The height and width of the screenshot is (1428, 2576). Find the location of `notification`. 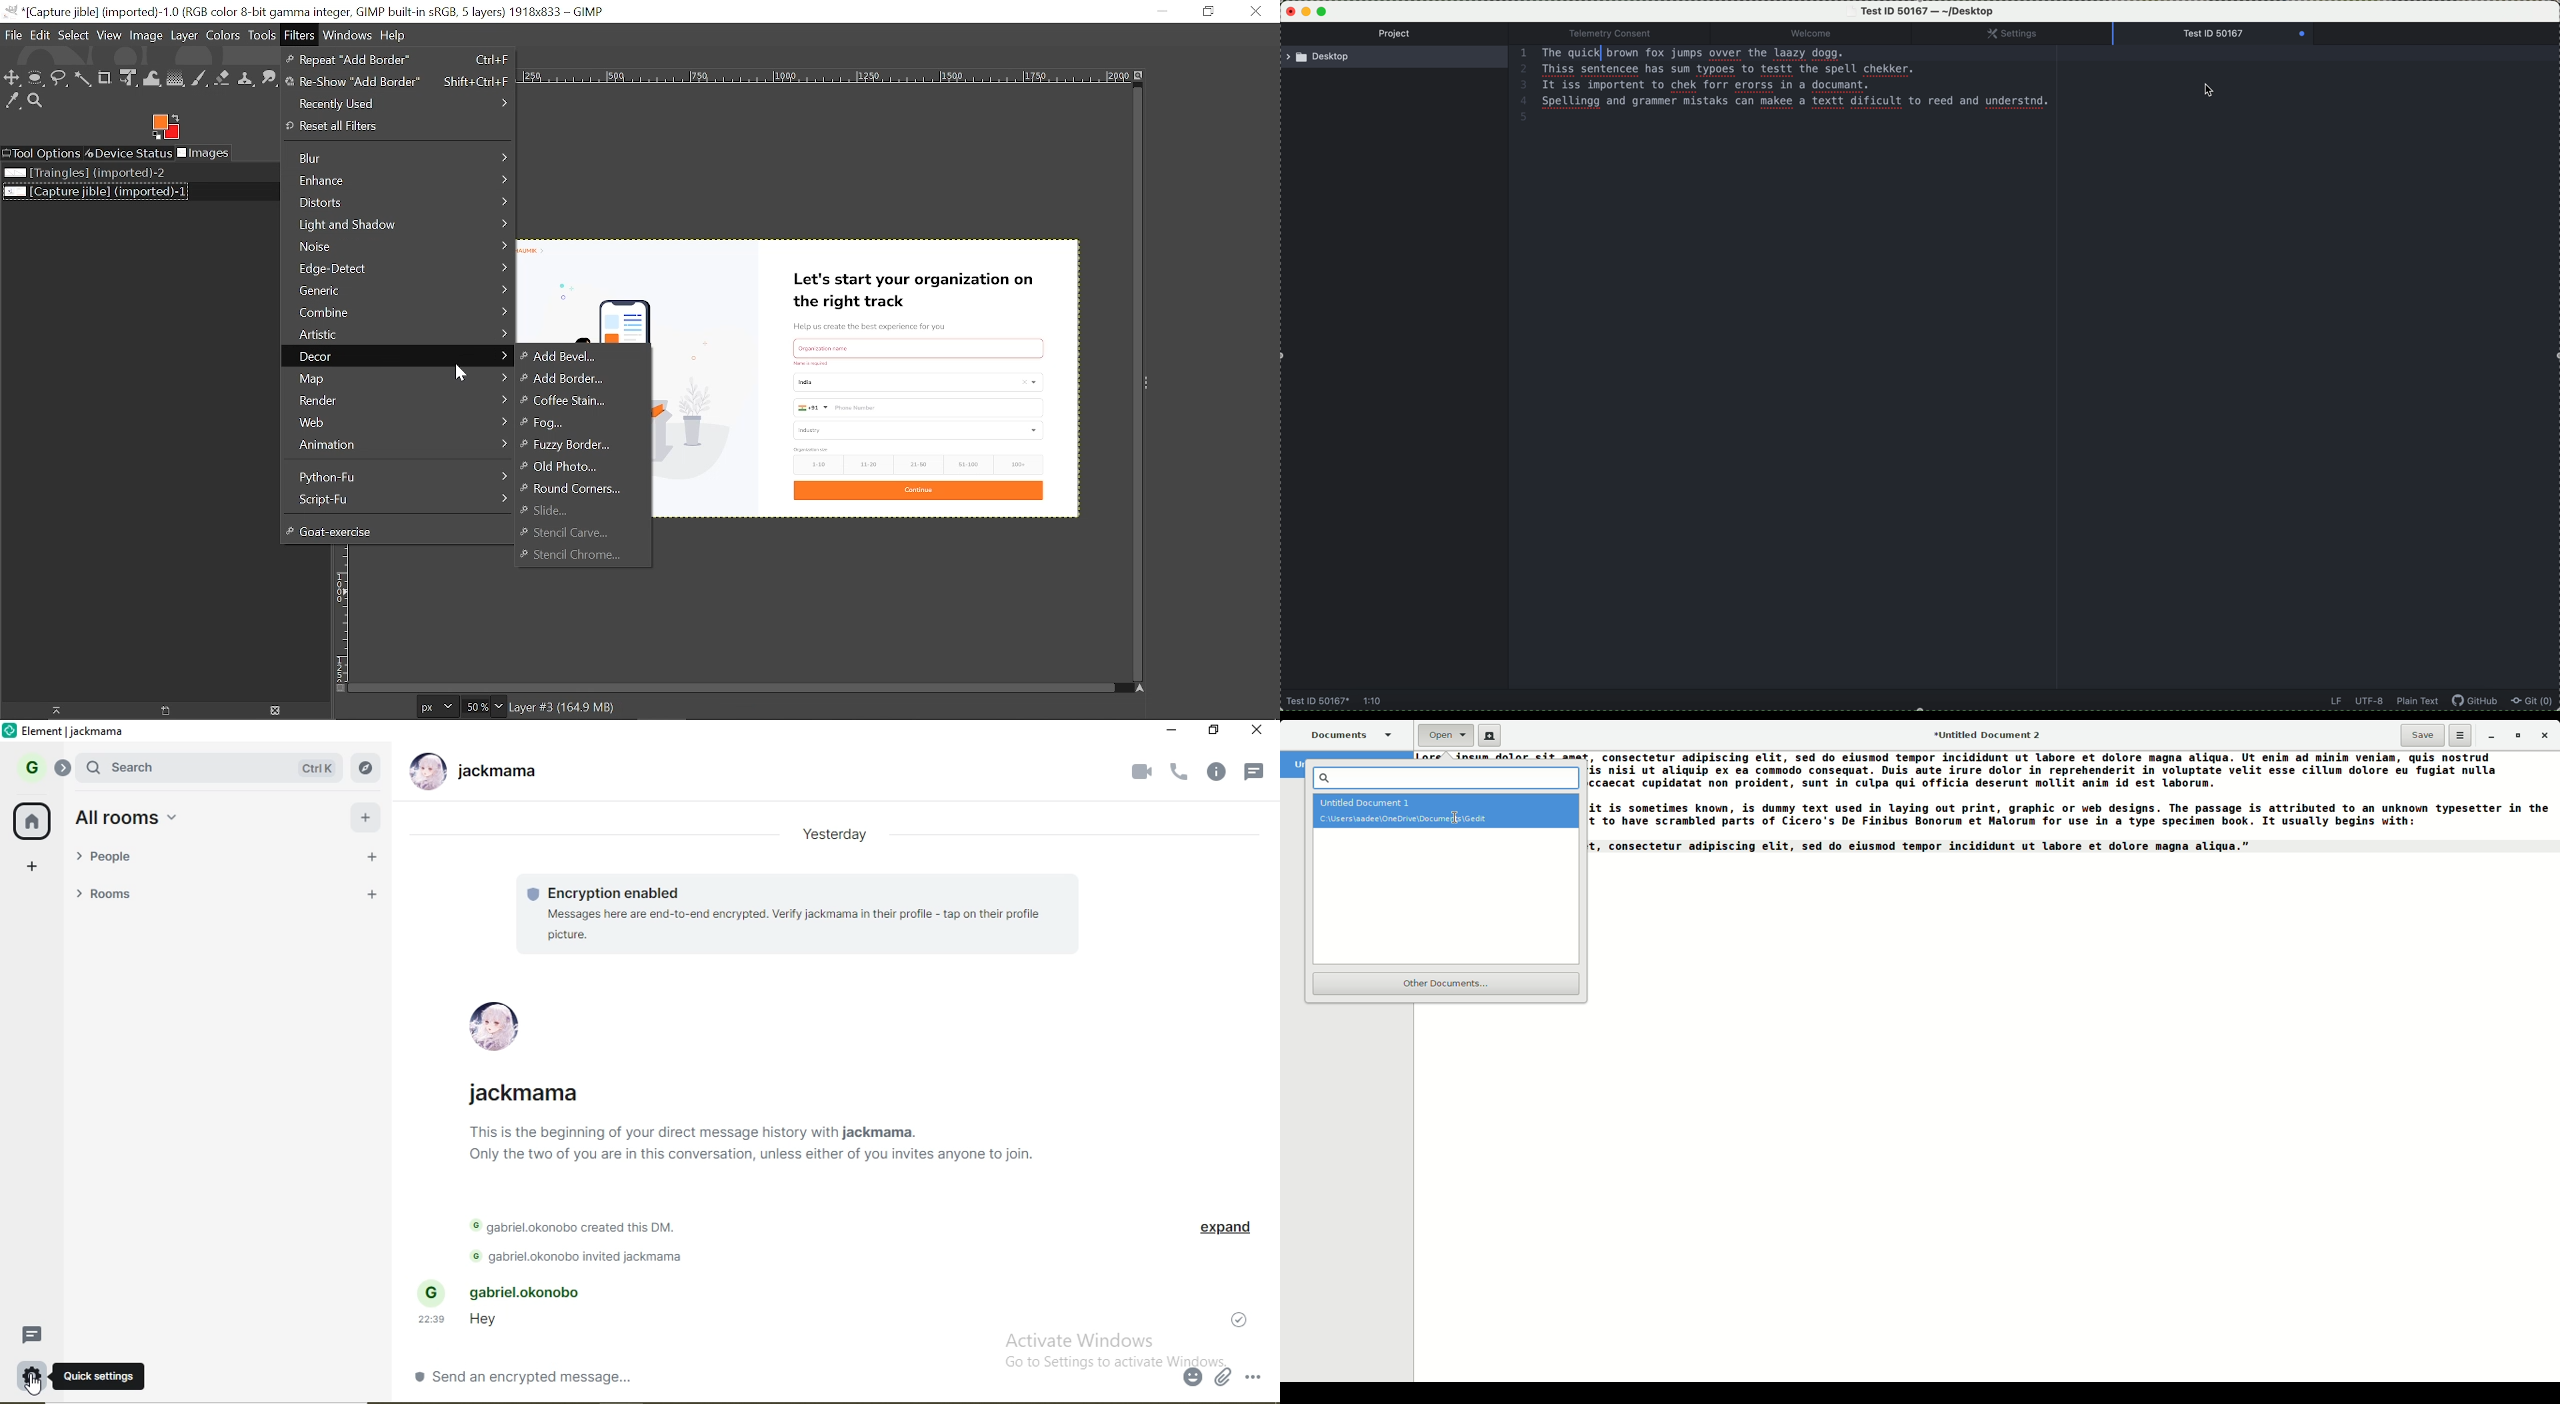

notification is located at coordinates (1255, 773).